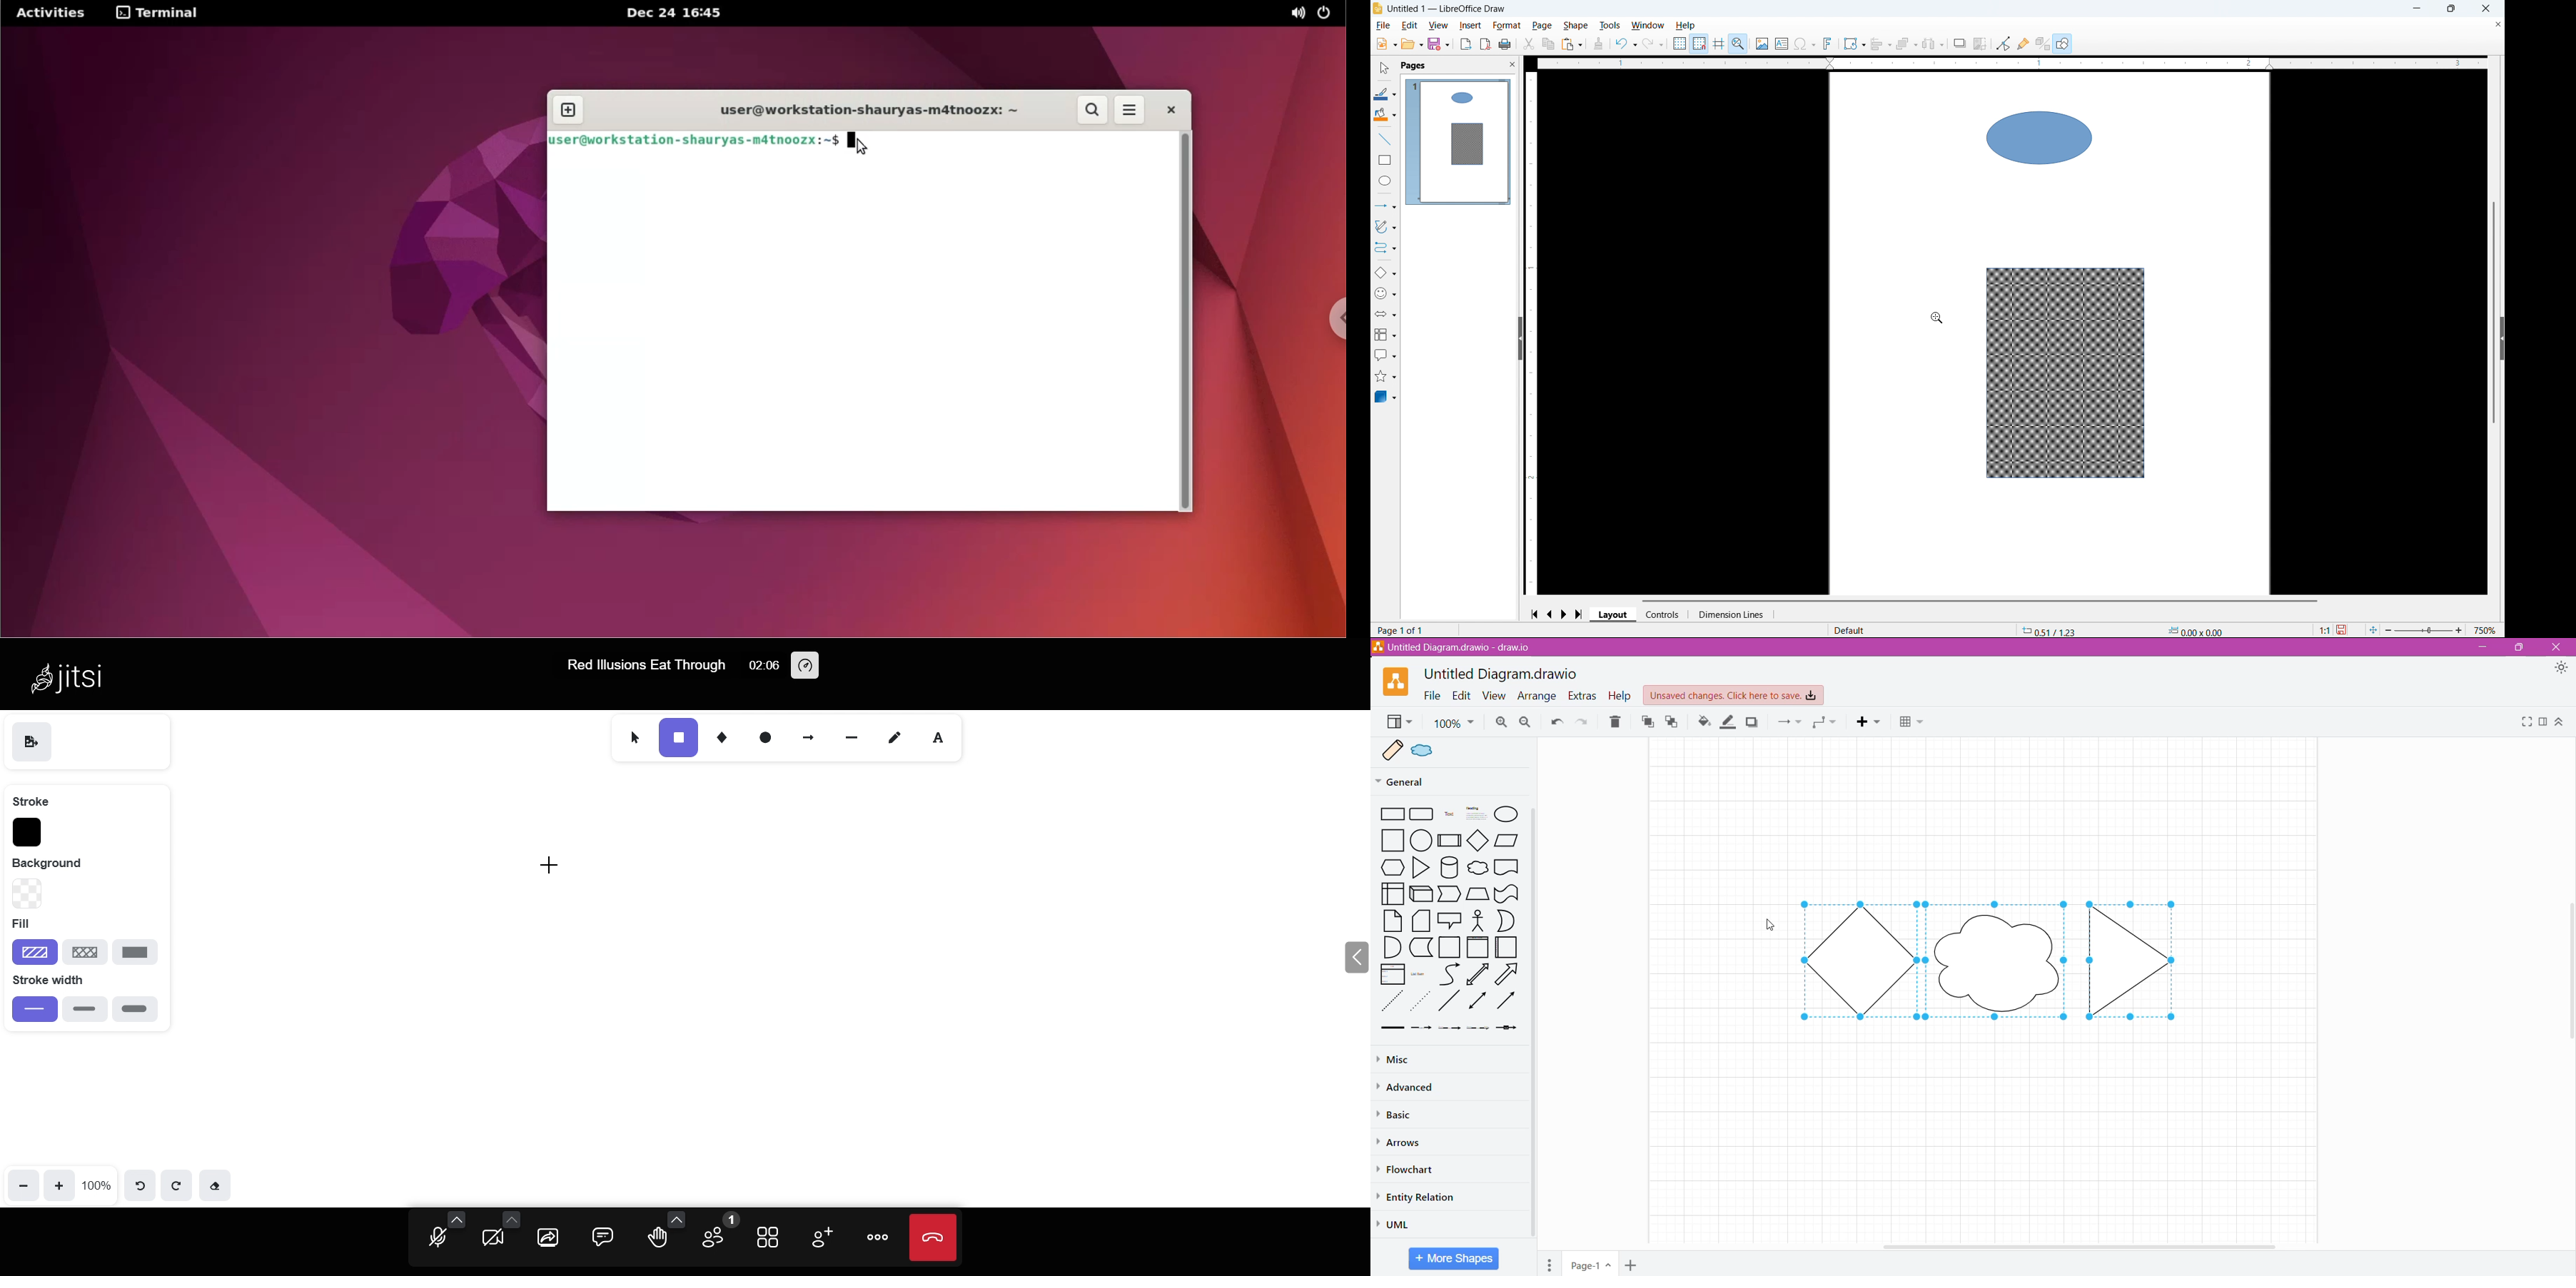 This screenshot has height=1288, width=2576. What do you see at coordinates (1648, 25) in the screenshot?
I see `Window ` at bounding box center [1648, 25].